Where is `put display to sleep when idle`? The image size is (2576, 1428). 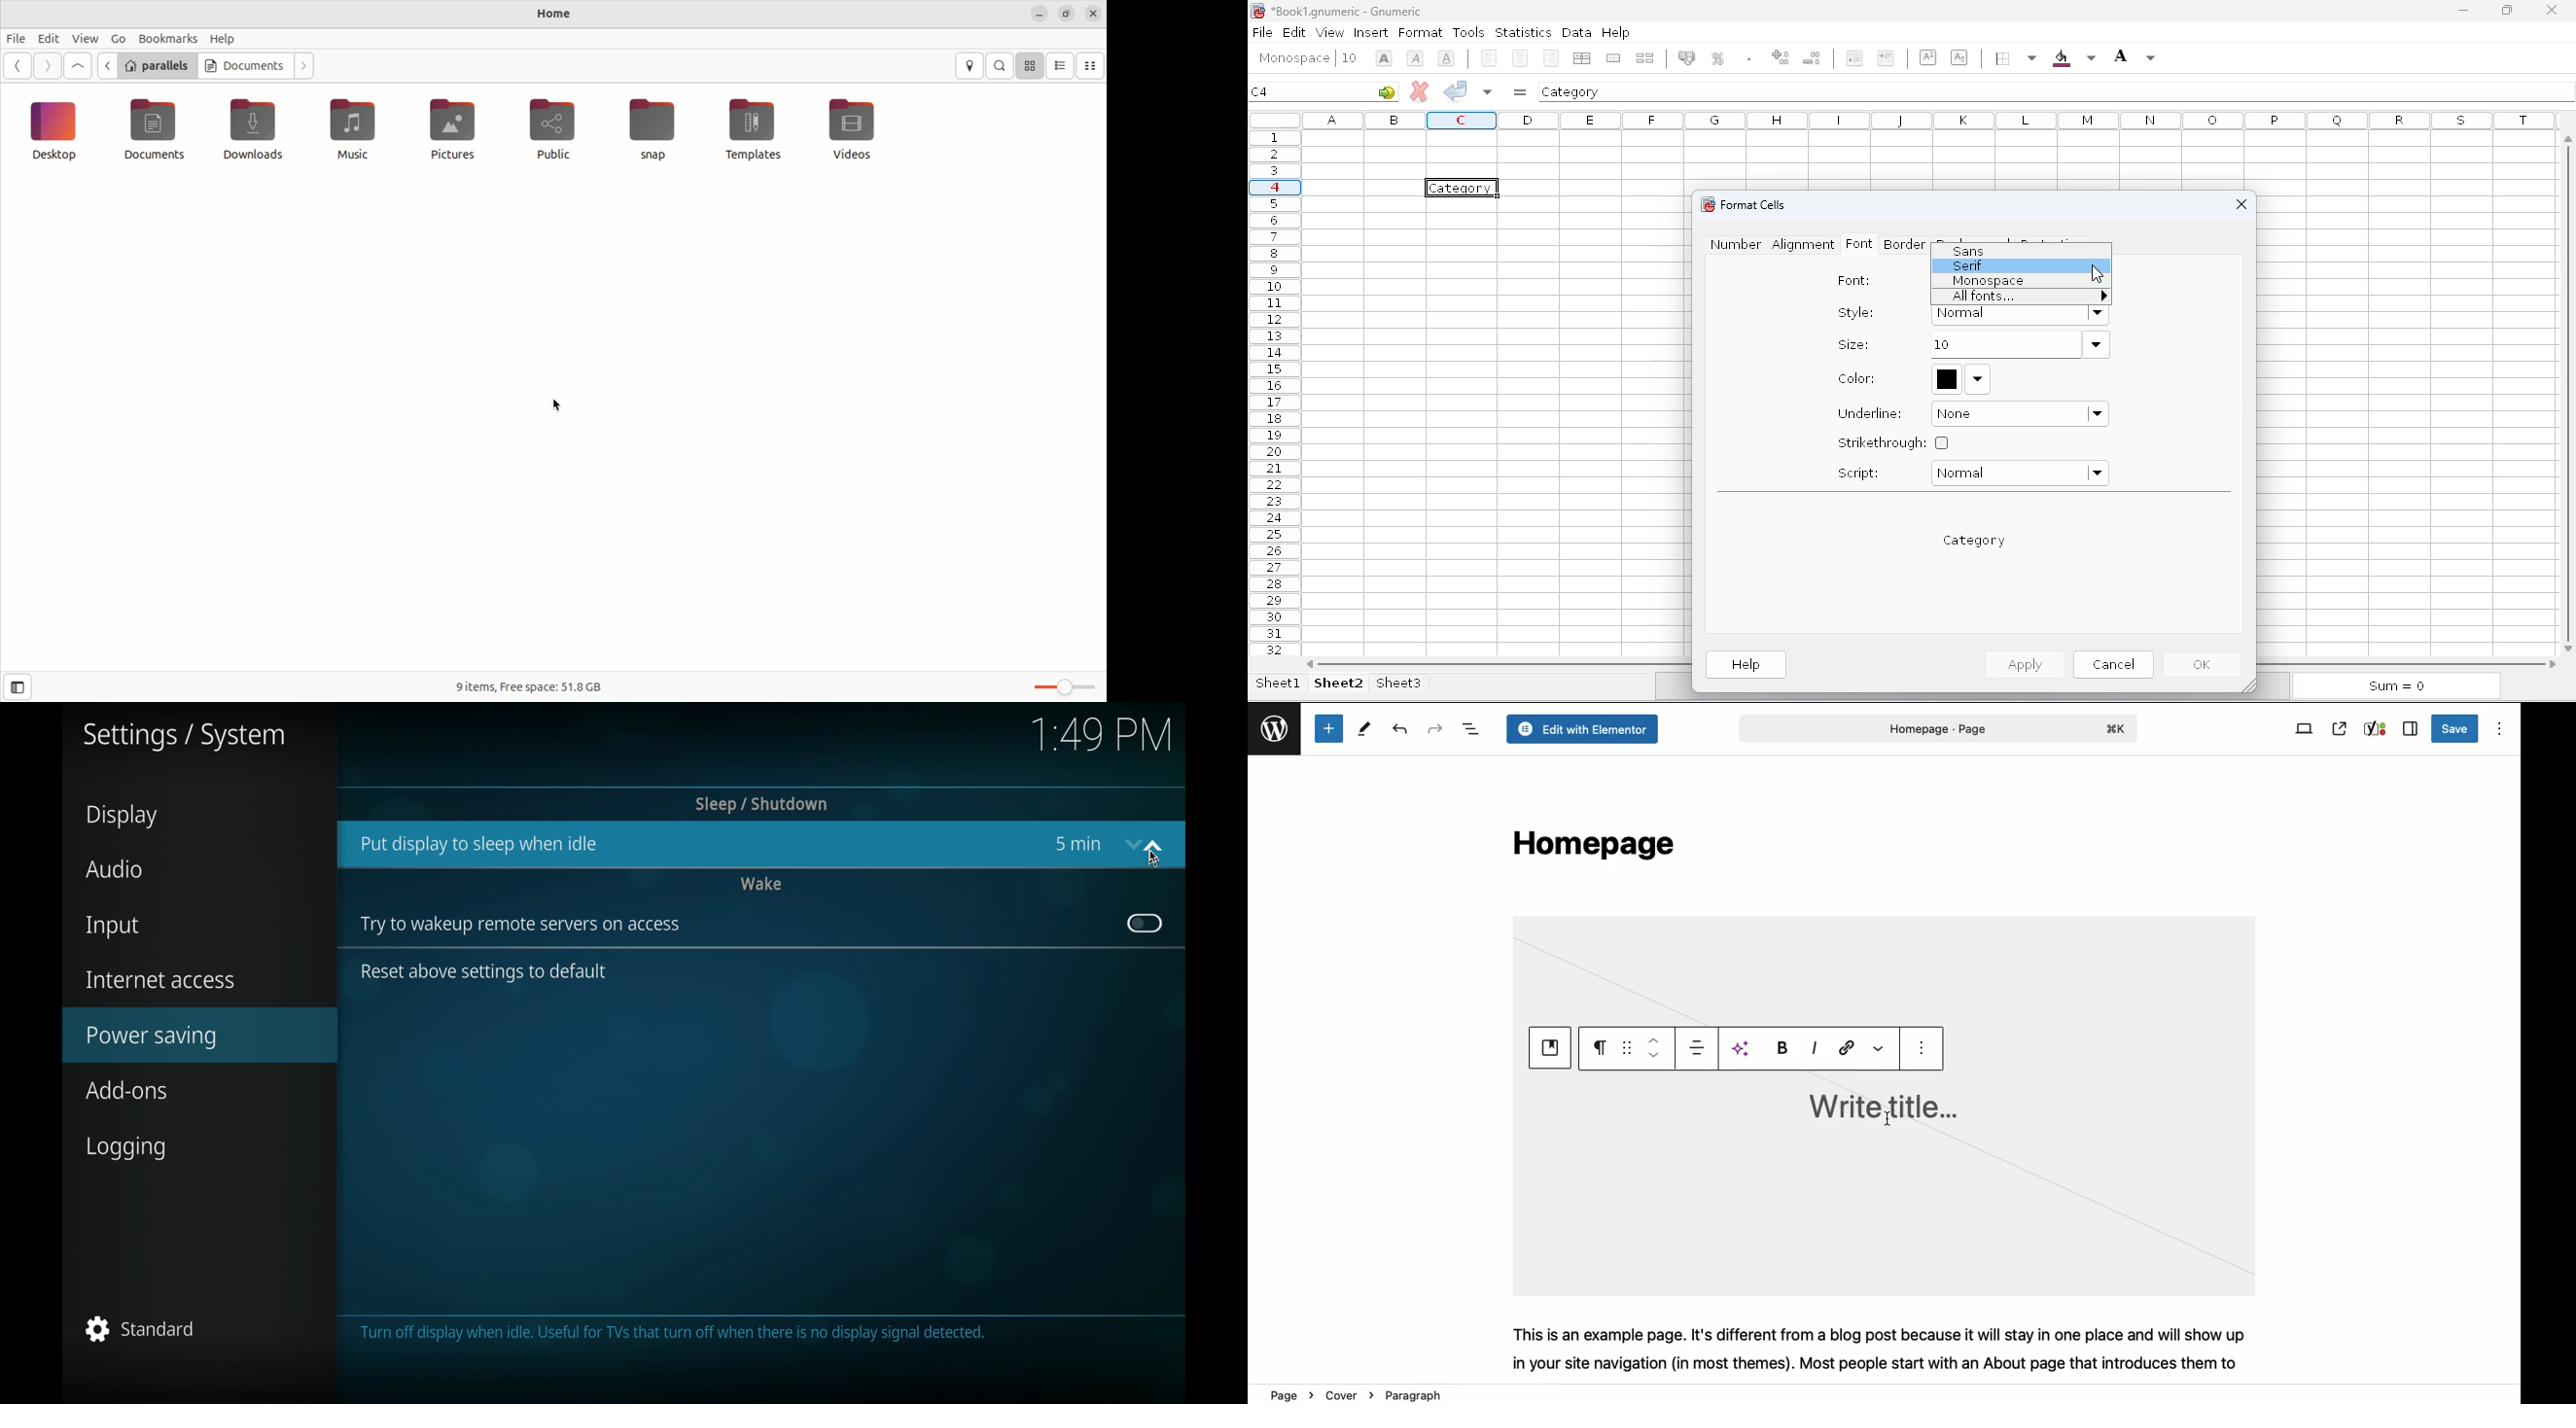 put display to sleep when idle is located at coordinates (478, 844).